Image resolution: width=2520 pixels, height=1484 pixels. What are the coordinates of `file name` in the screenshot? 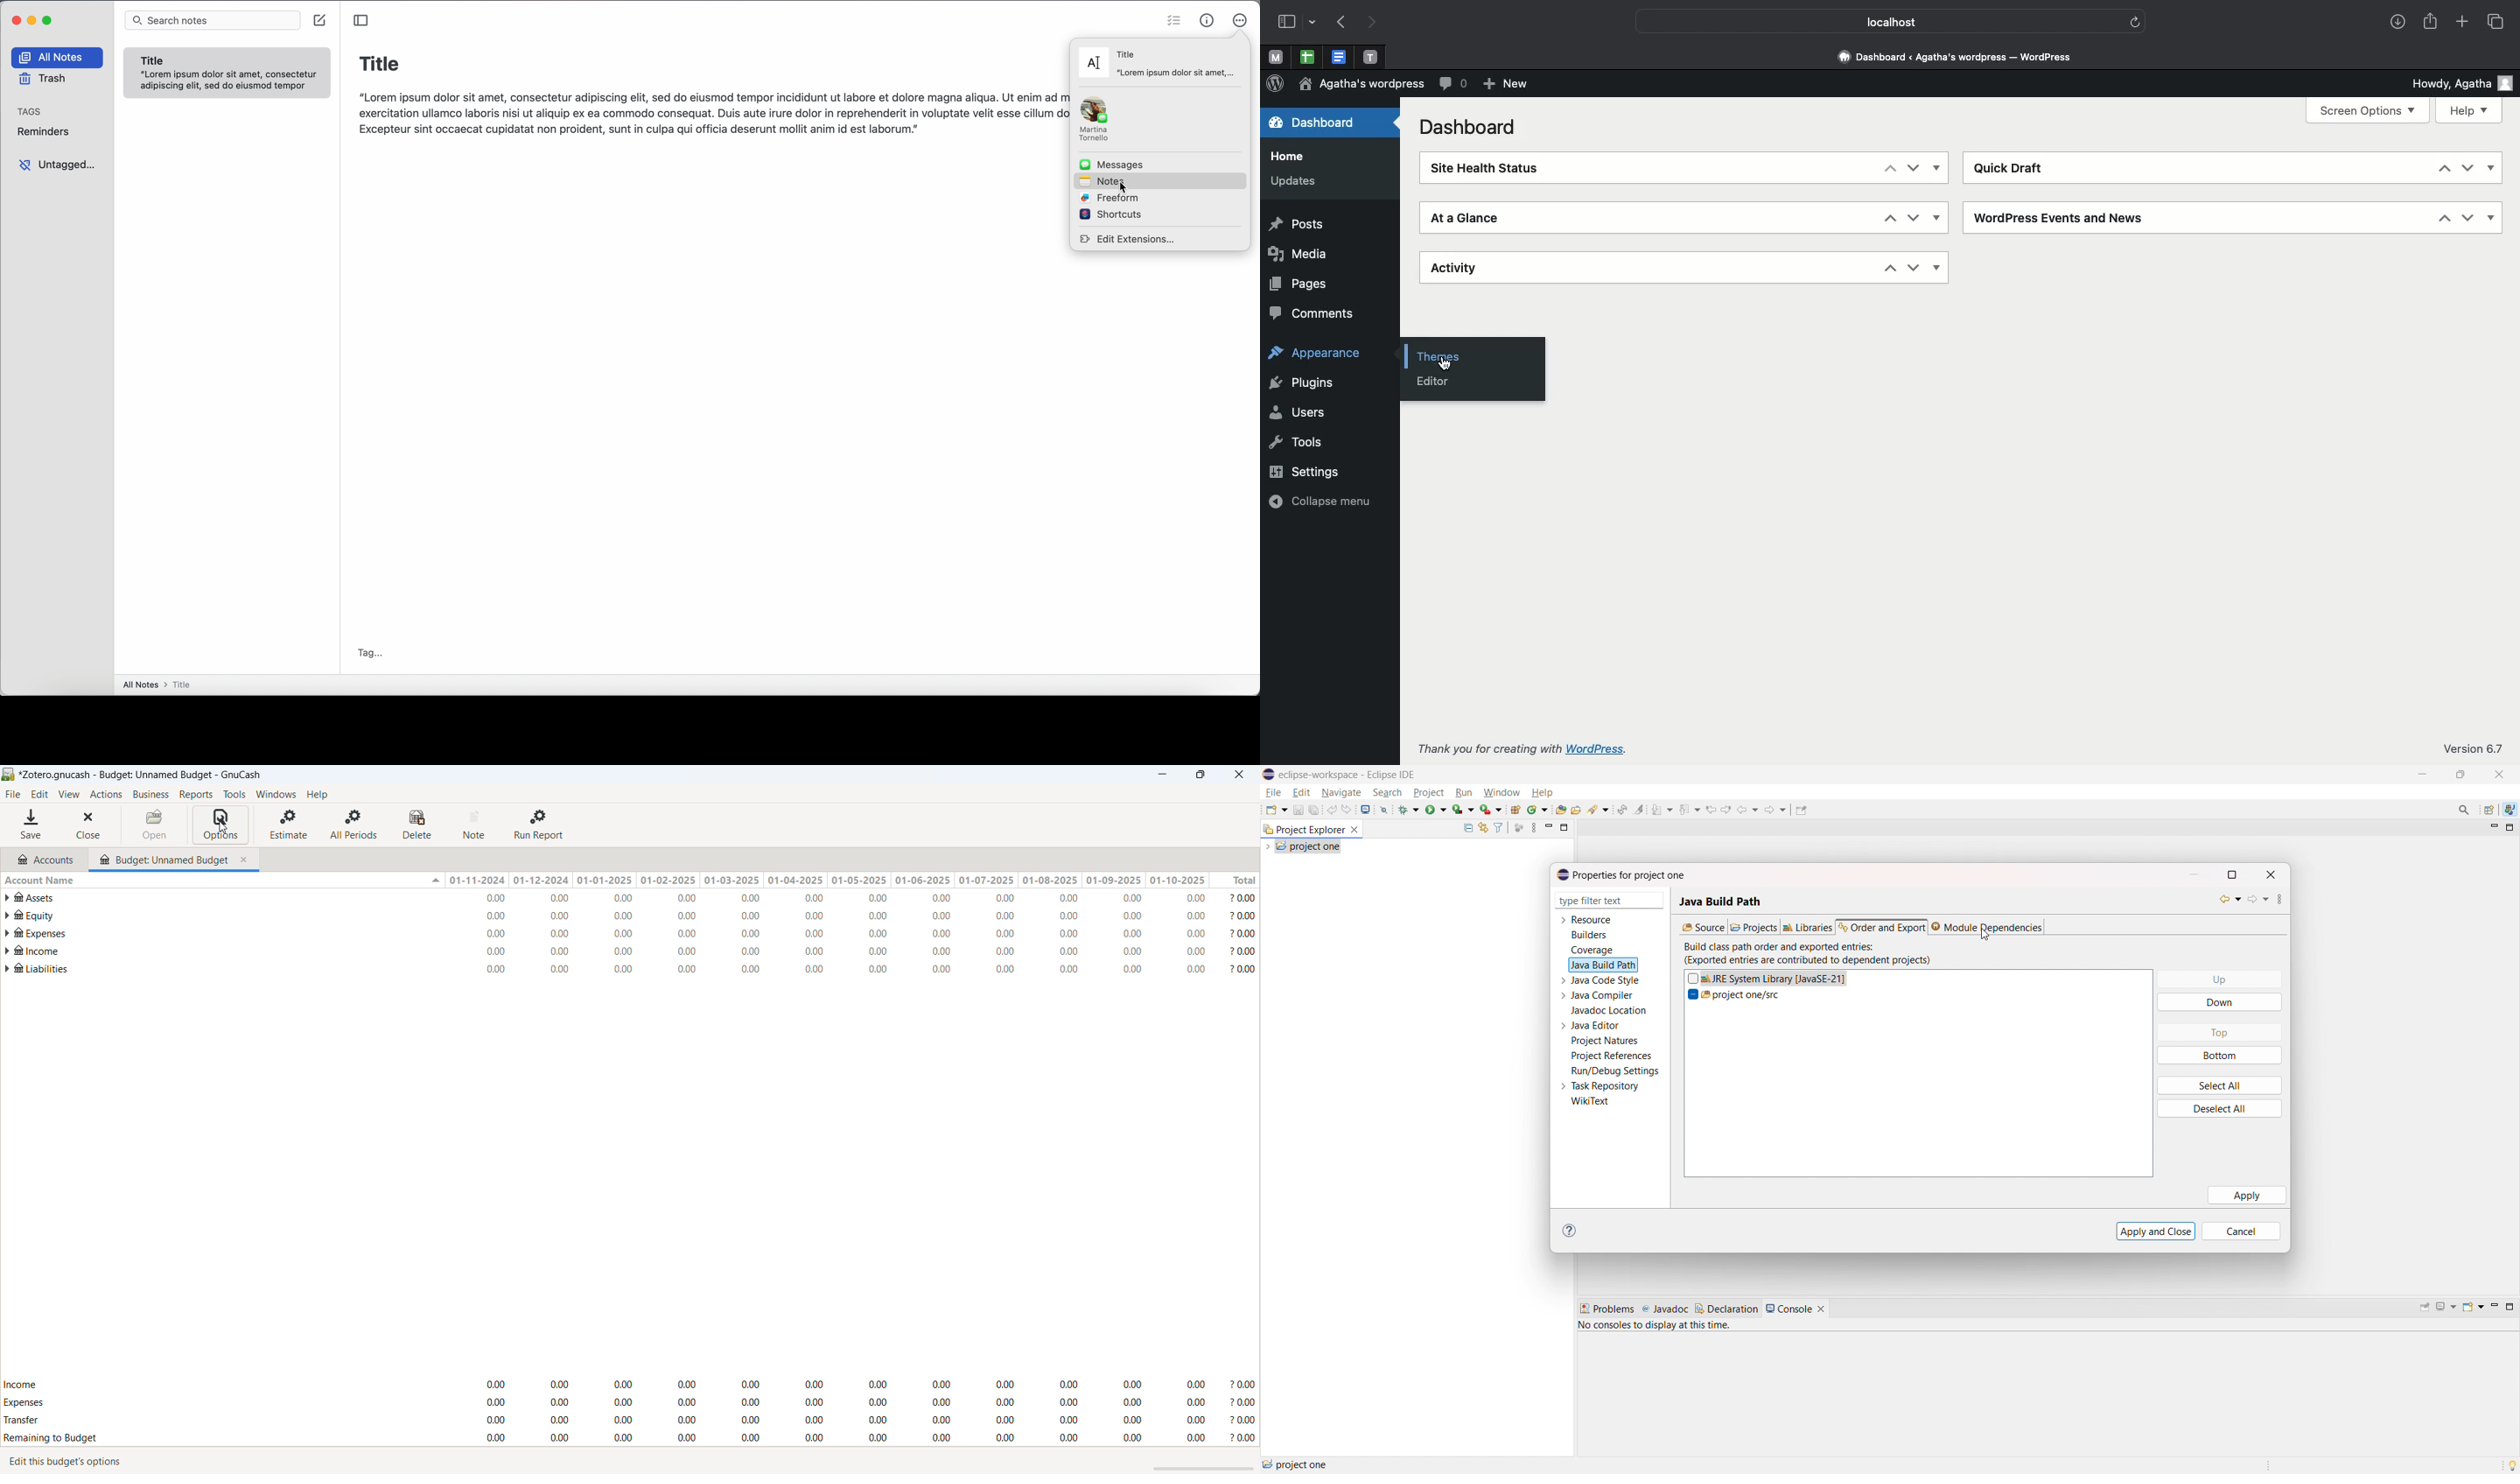 It's located at (141, 775).